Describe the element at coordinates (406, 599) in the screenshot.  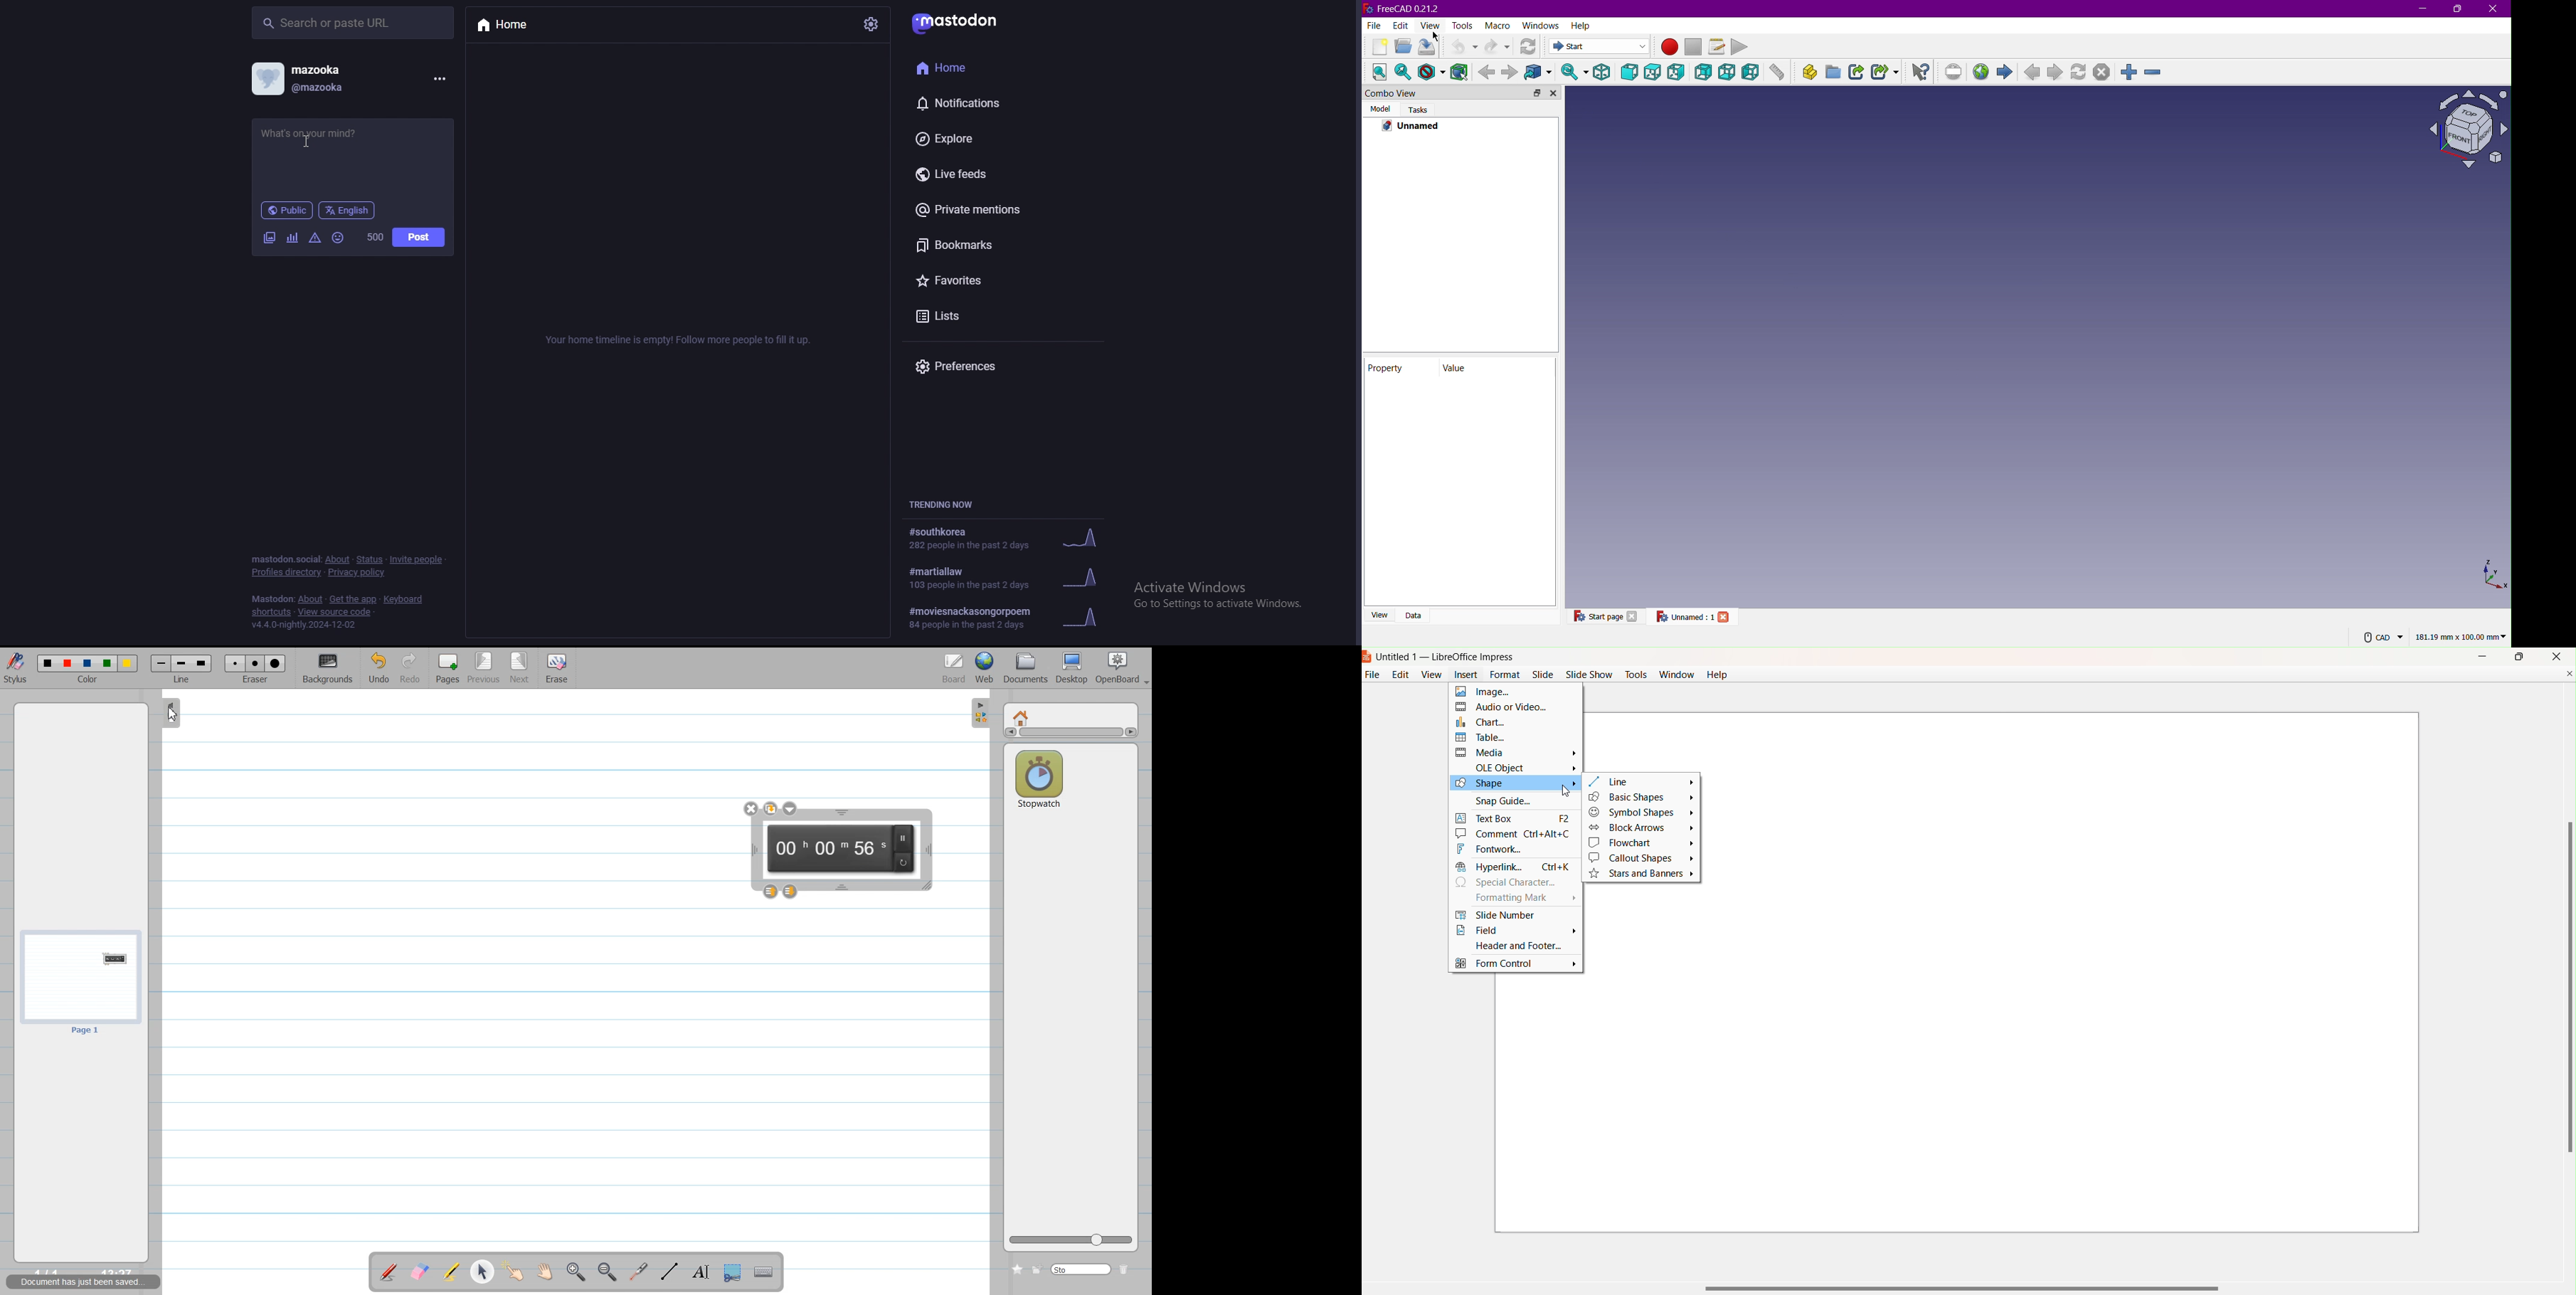
I see `keyboard` at that location.